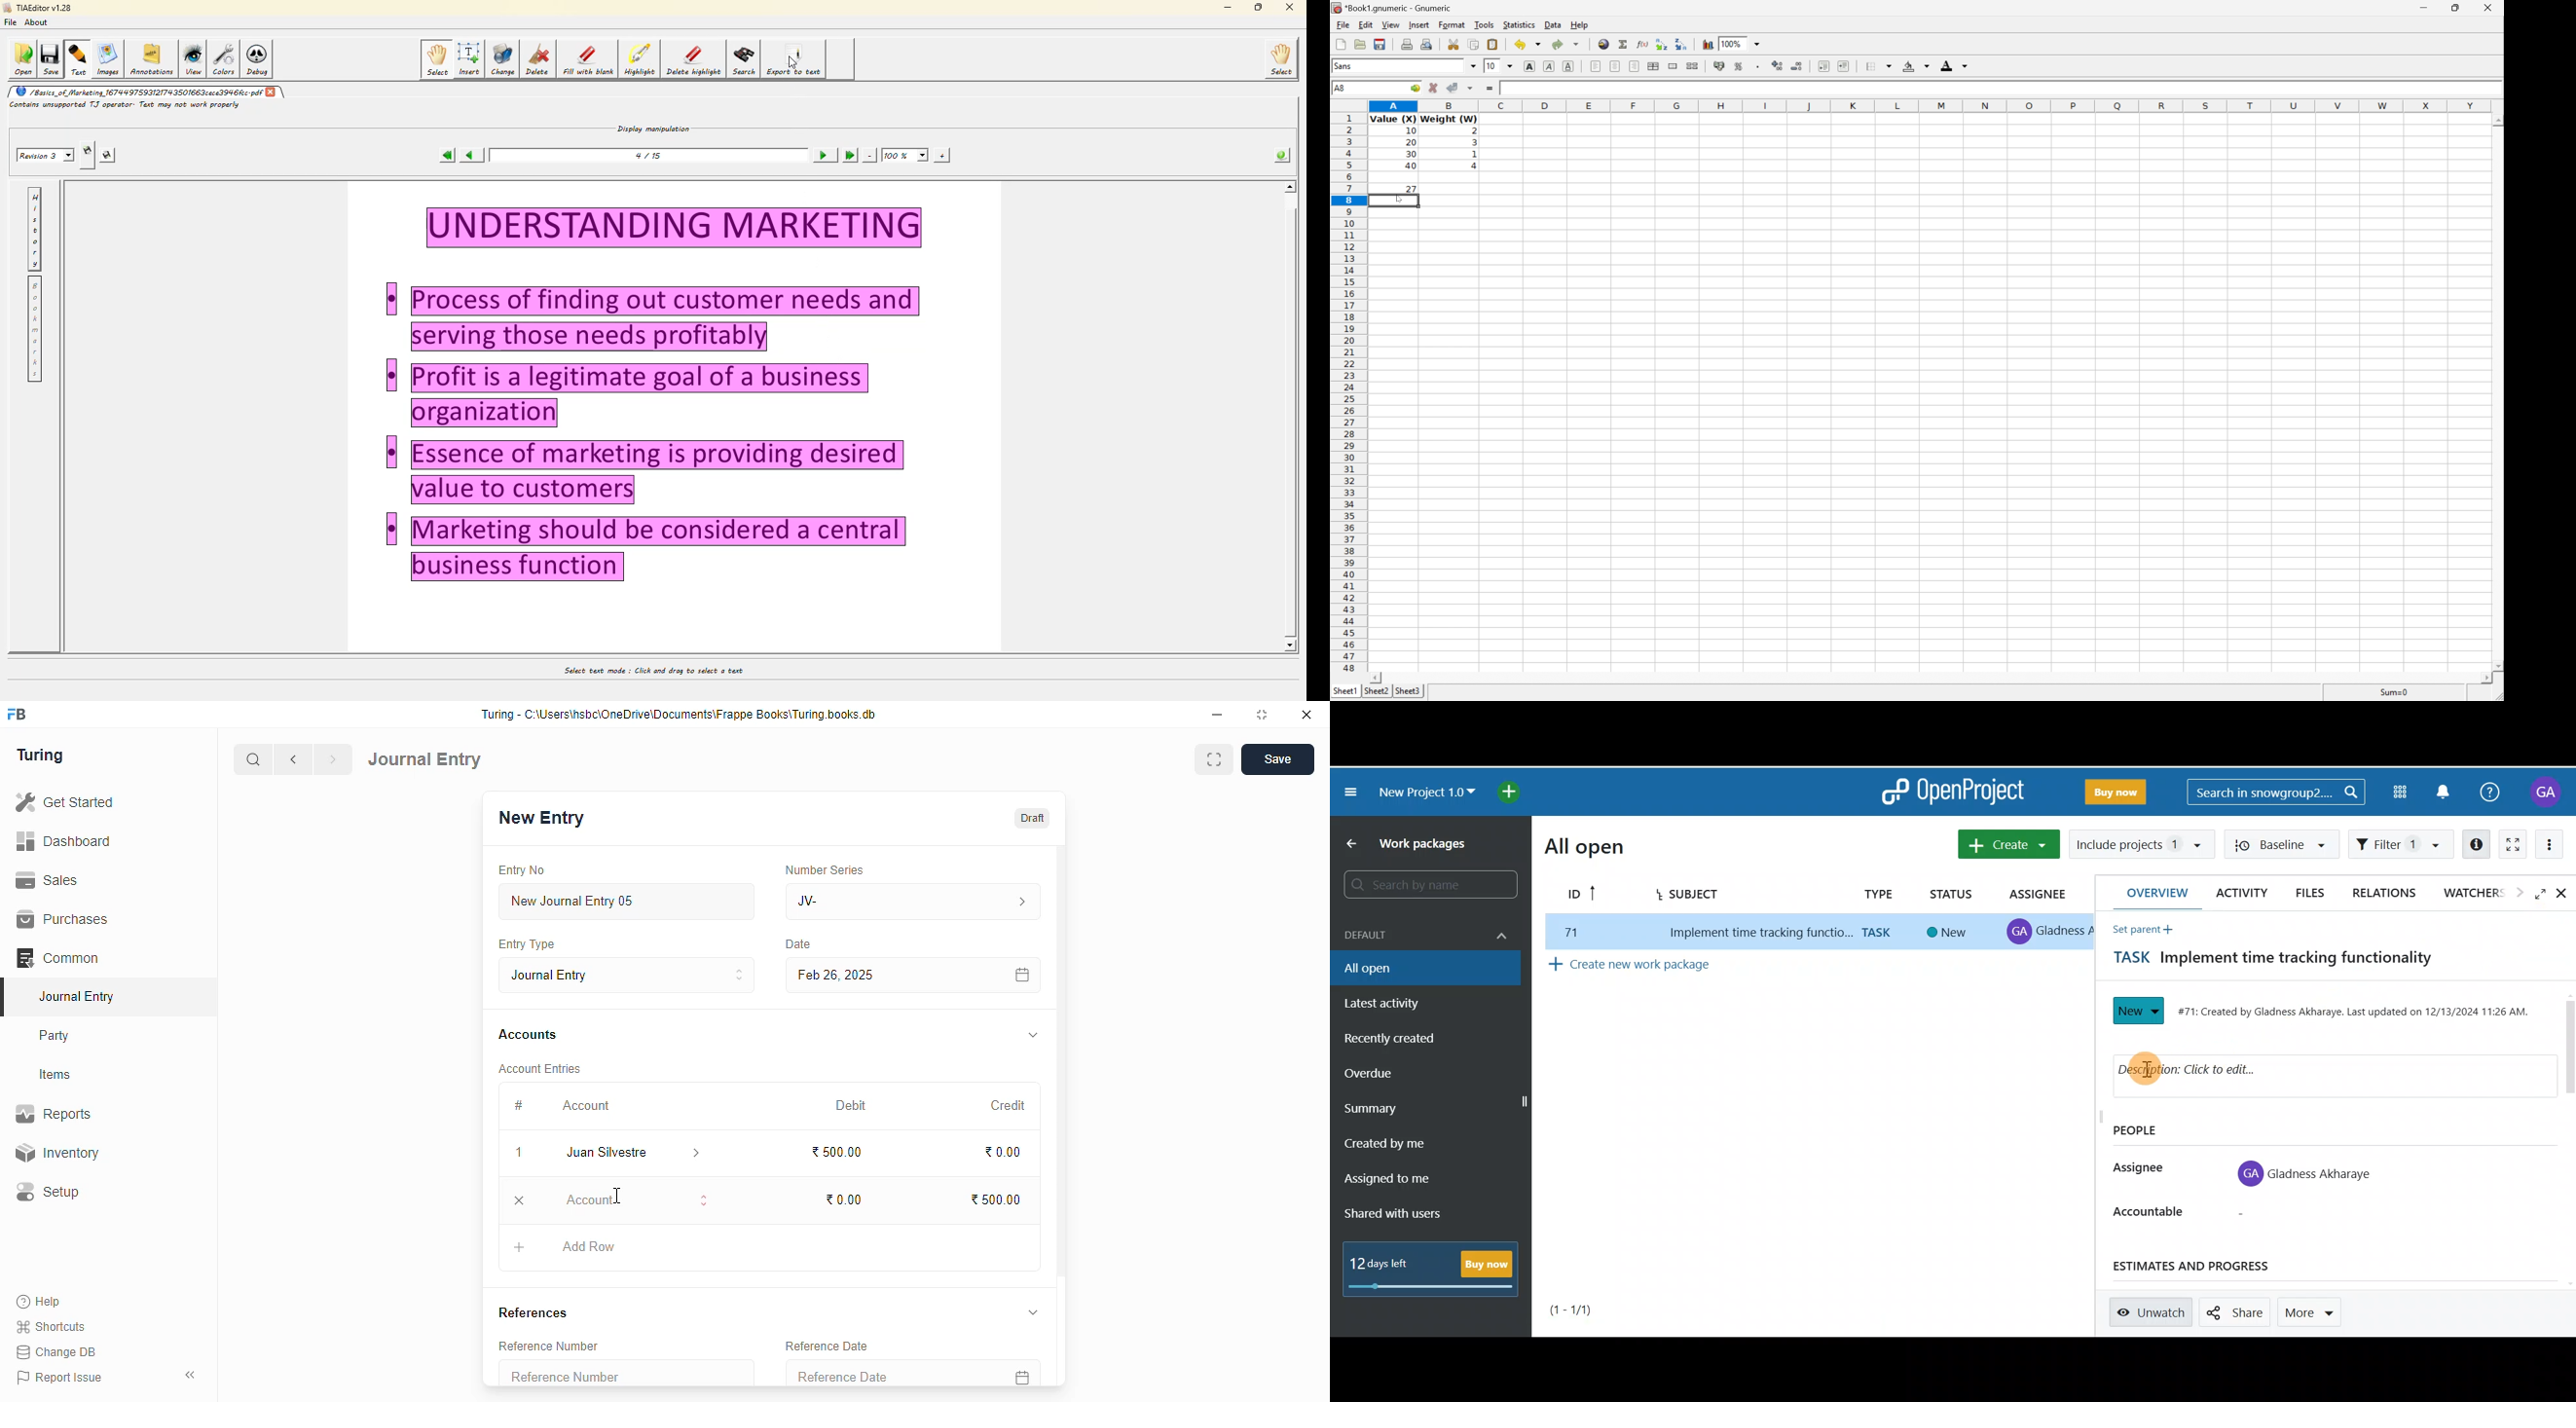  What do you see at coordinates (617, 1196) in the screenshot?
I see `cursor` at bounding box center [617, 1196].